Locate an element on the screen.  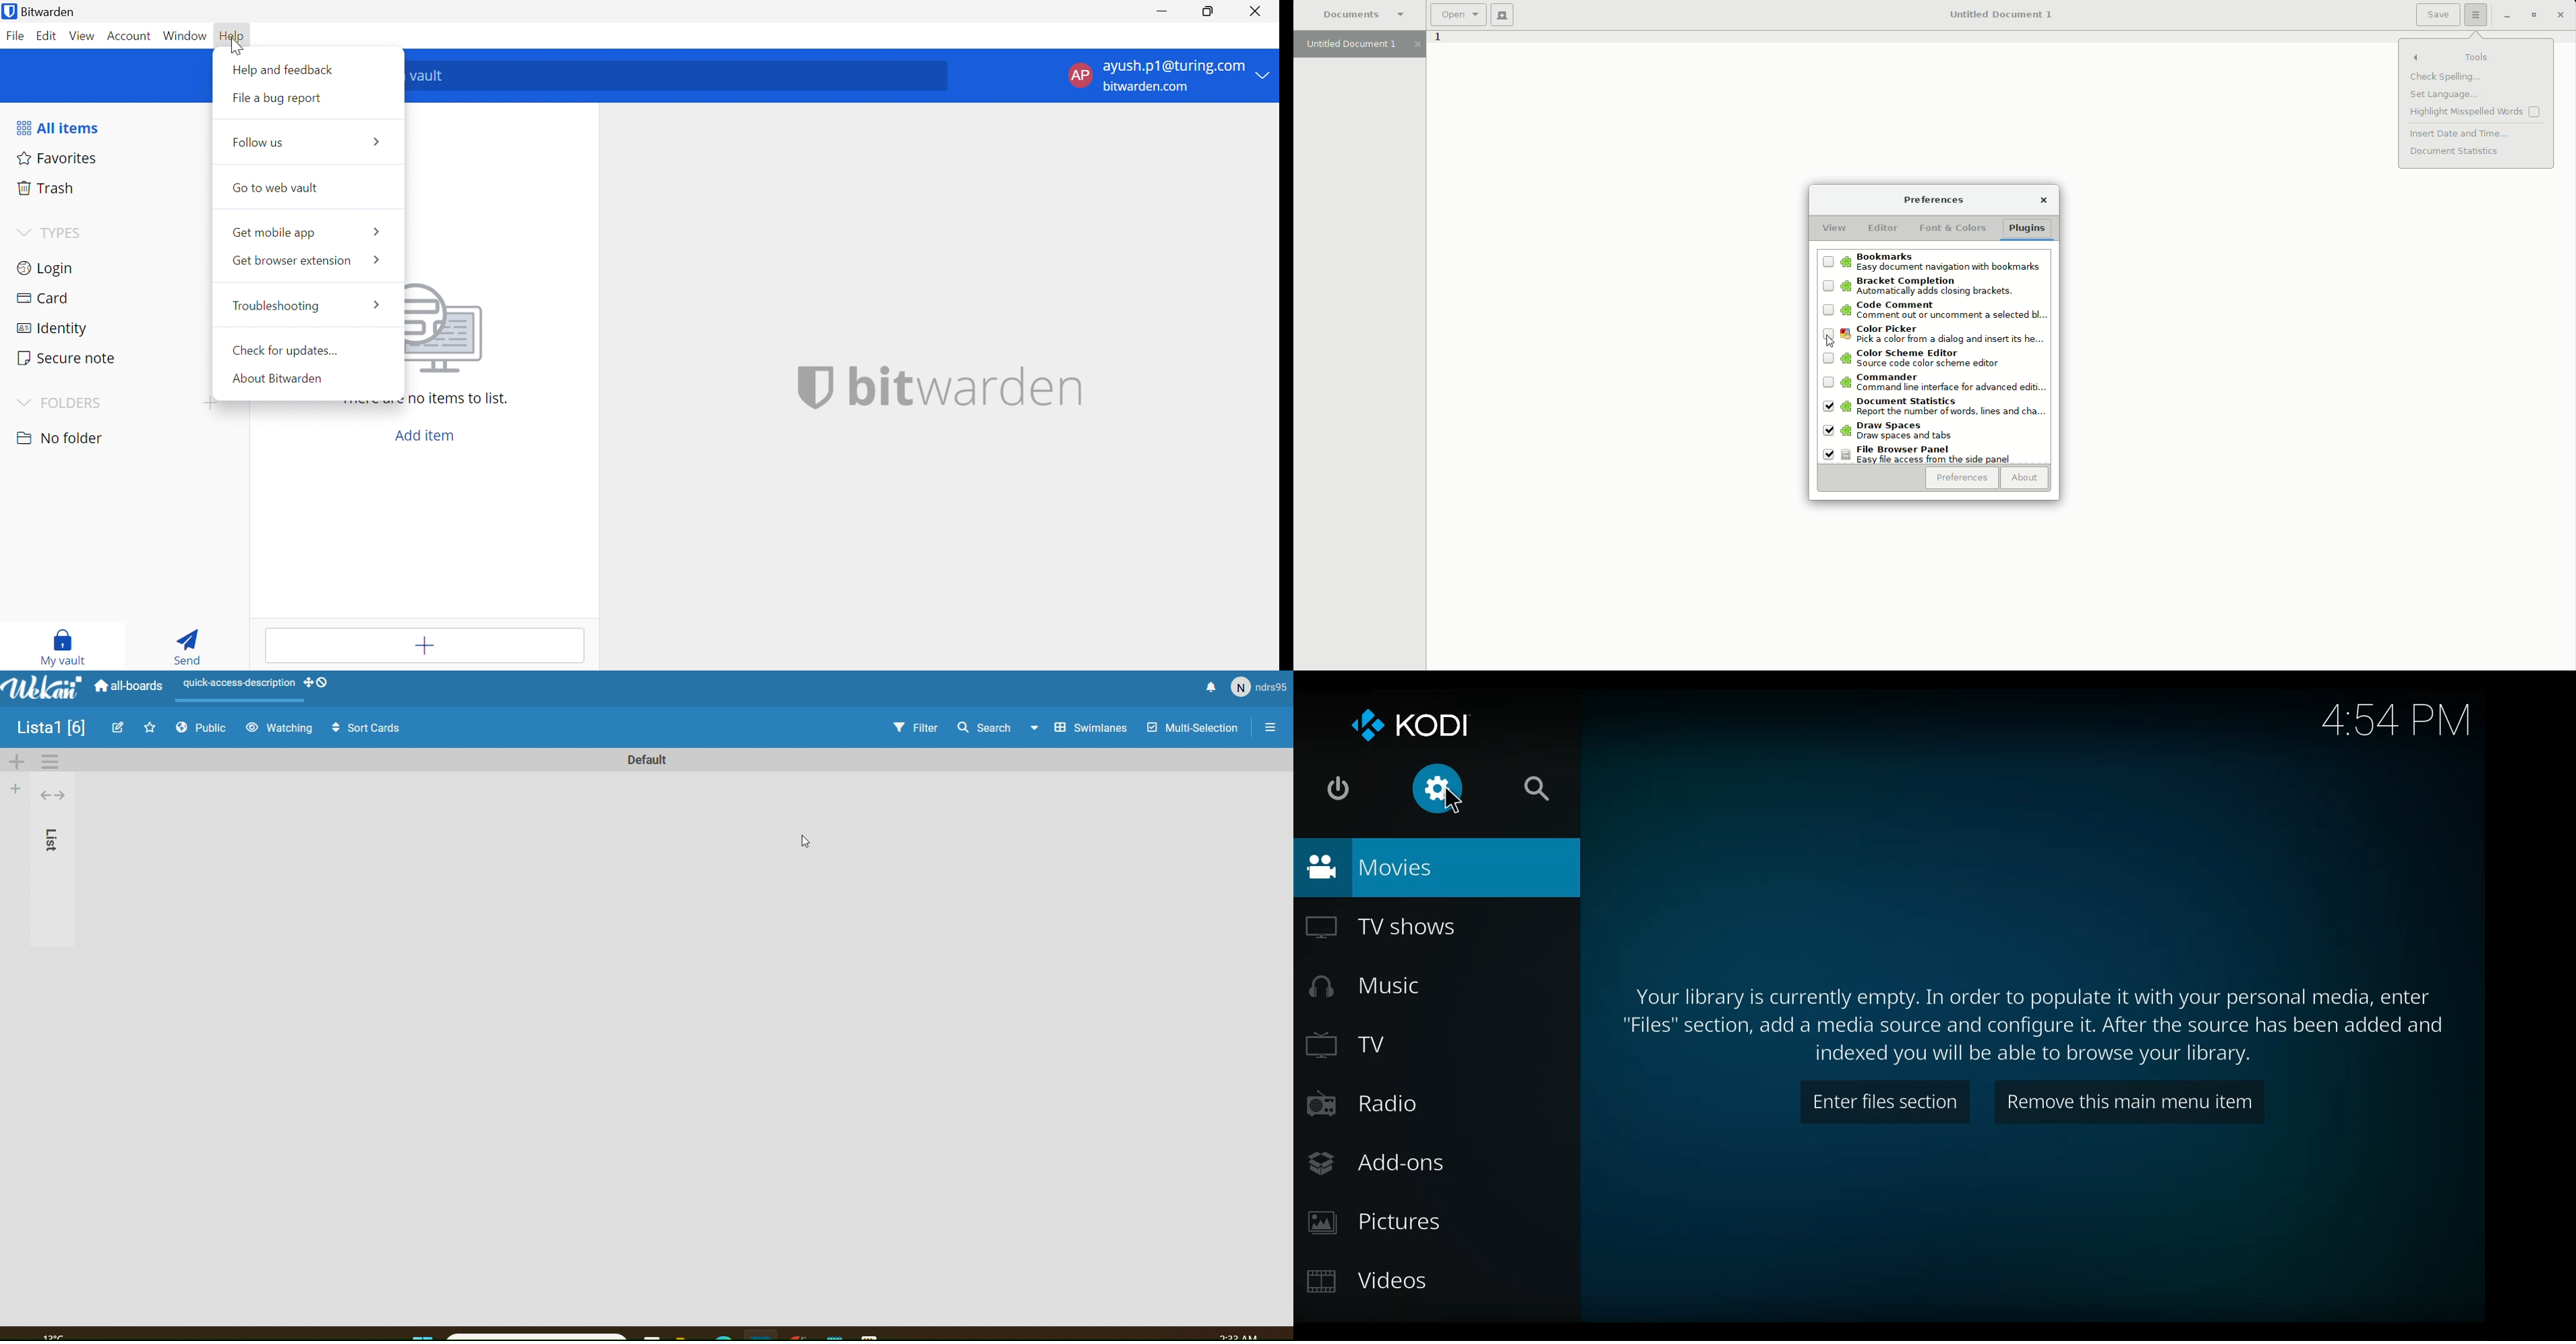
WeKan is located at coordinates (43, 688).